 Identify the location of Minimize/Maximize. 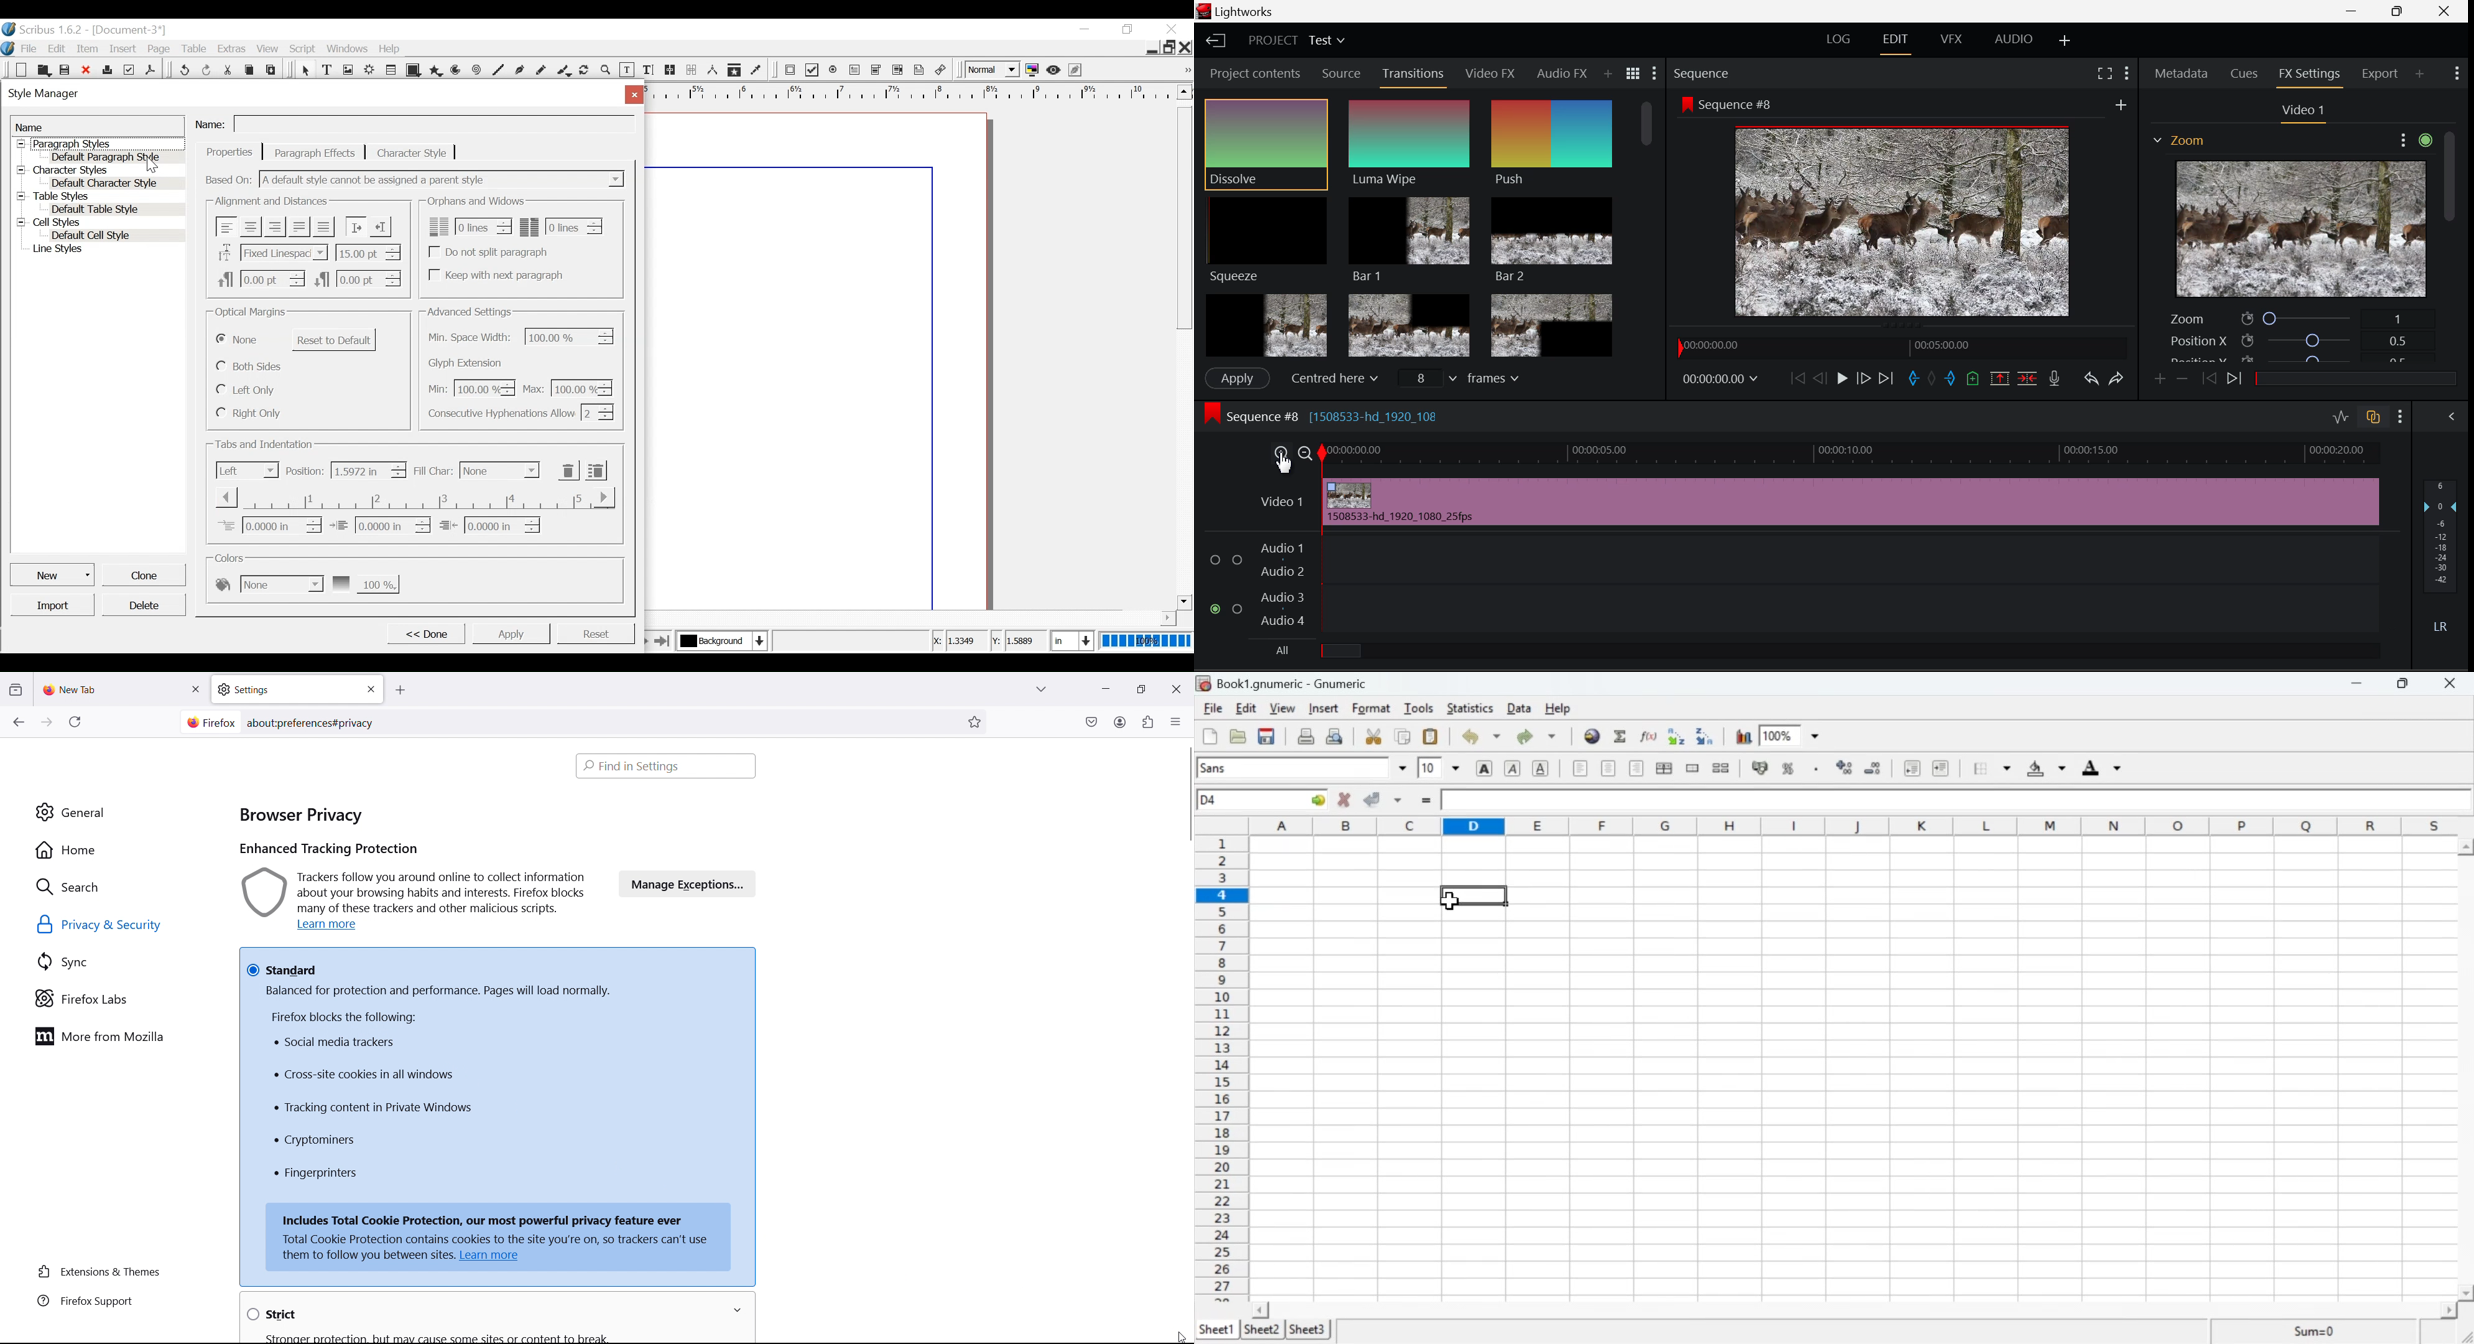
(2409, 683).